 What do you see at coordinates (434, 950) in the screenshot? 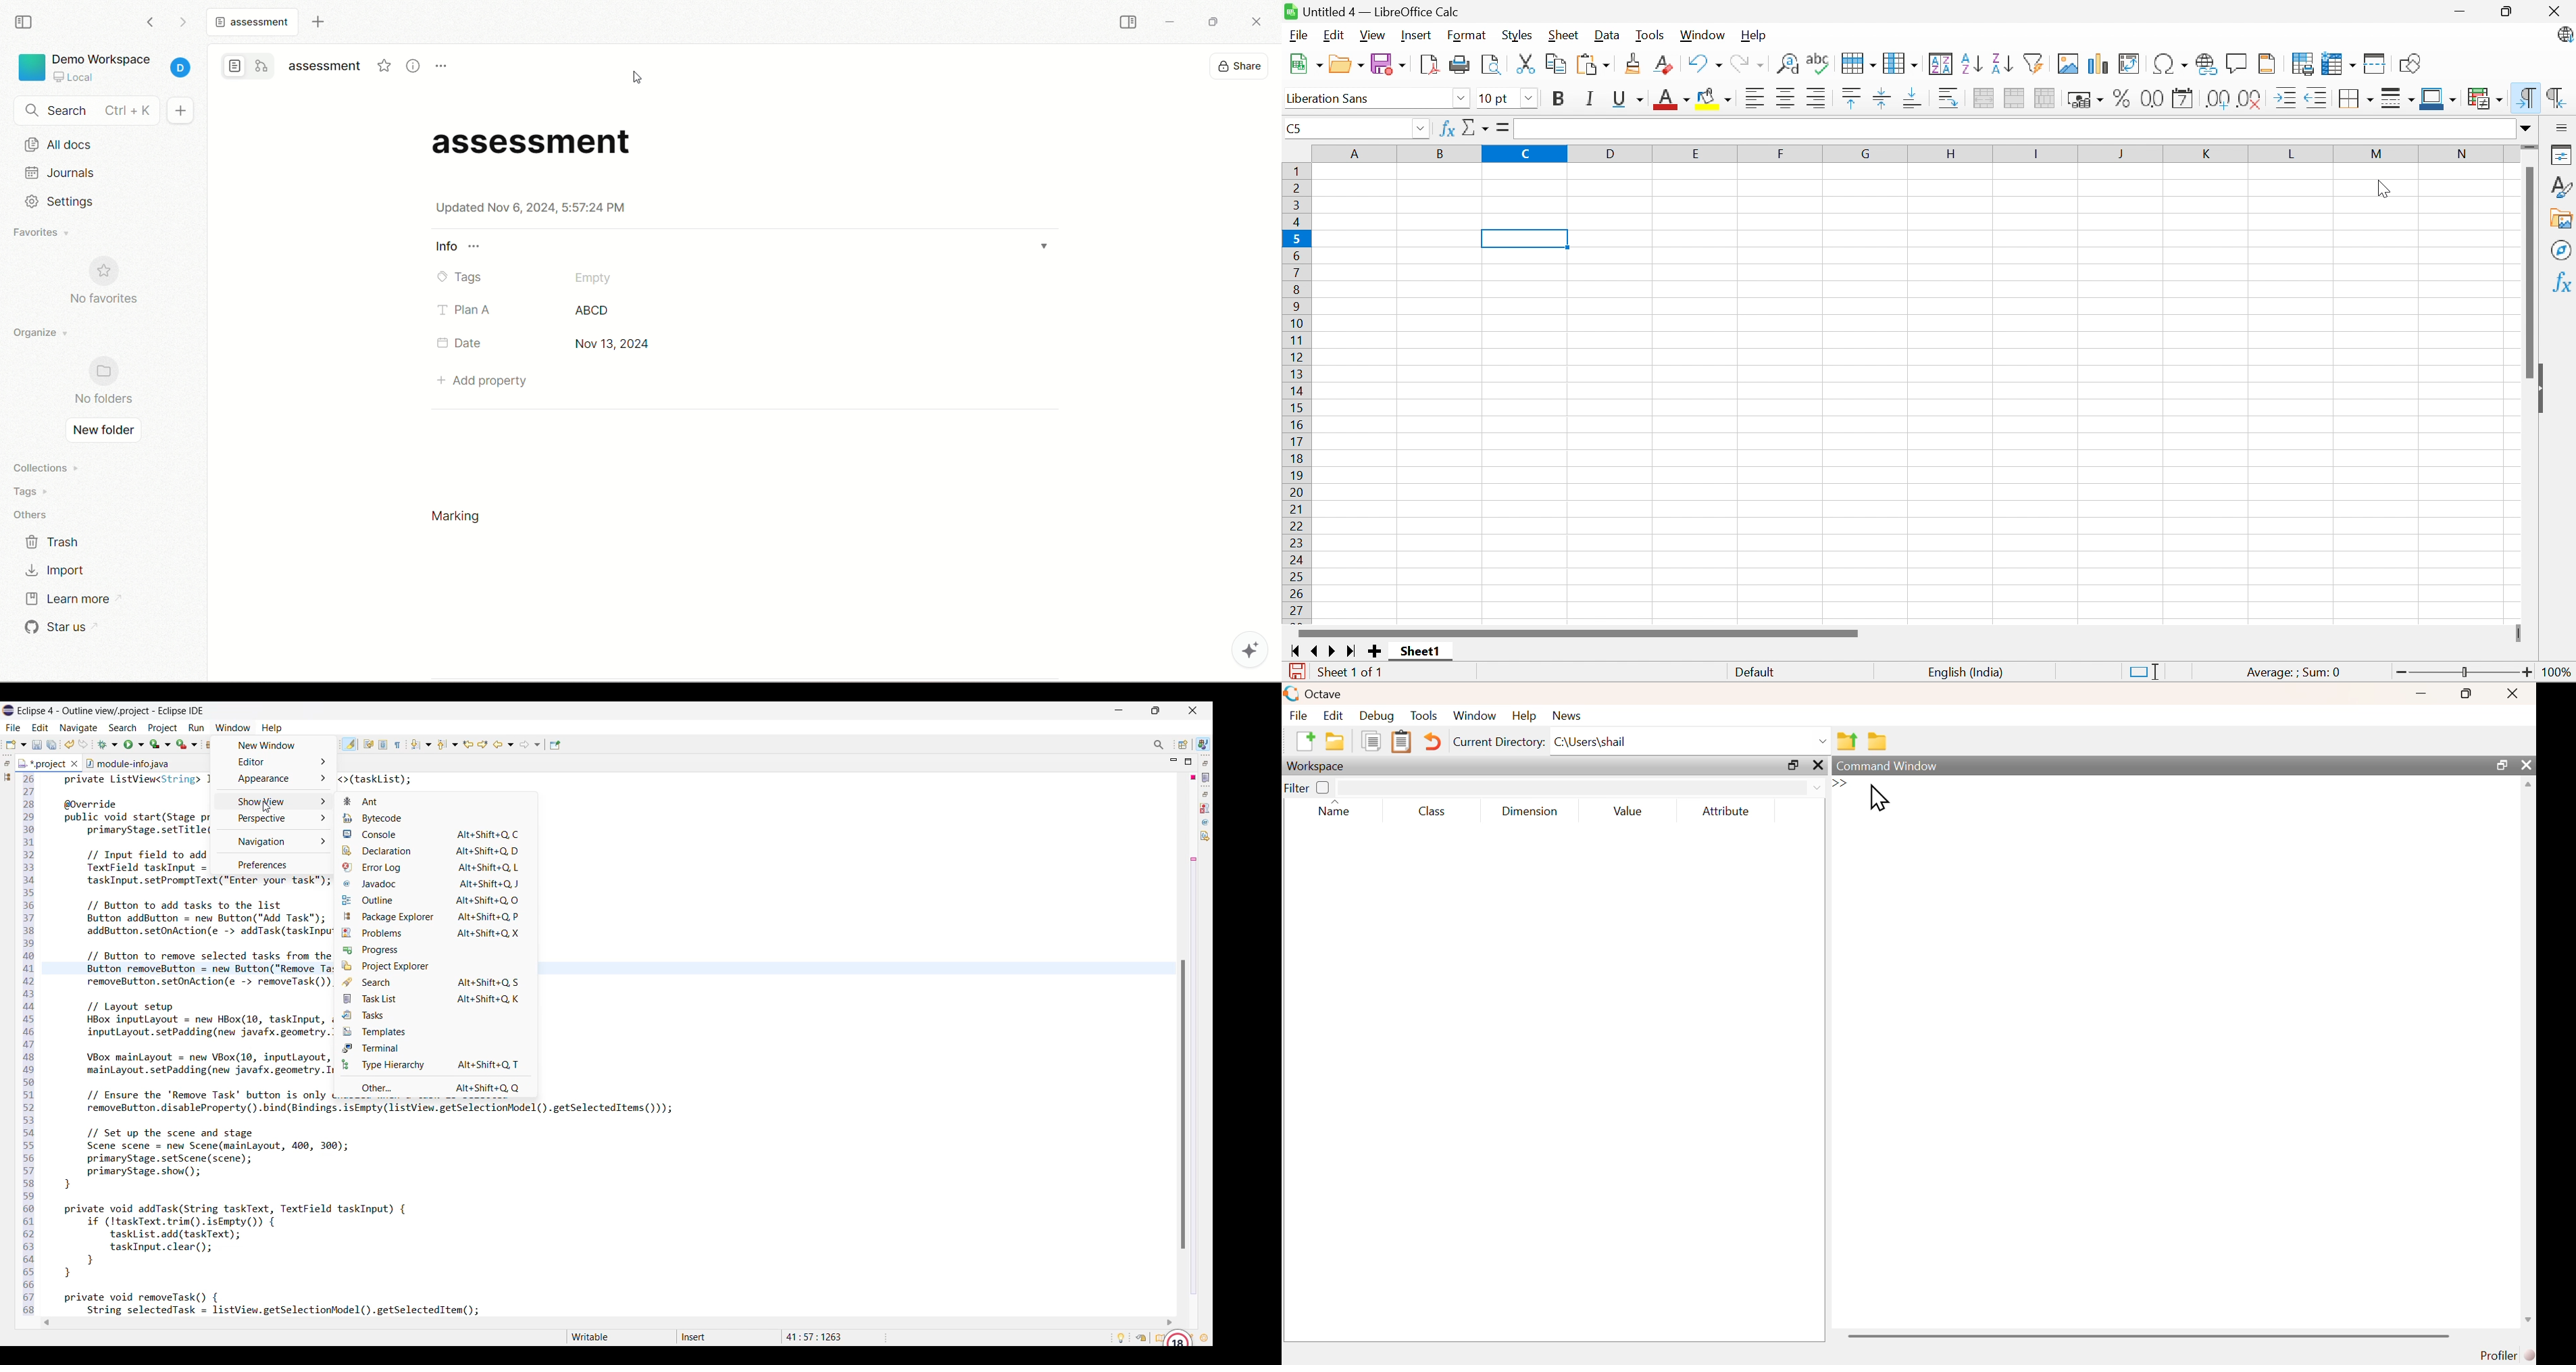
I see `Progress` at bounding box center [434, 950].